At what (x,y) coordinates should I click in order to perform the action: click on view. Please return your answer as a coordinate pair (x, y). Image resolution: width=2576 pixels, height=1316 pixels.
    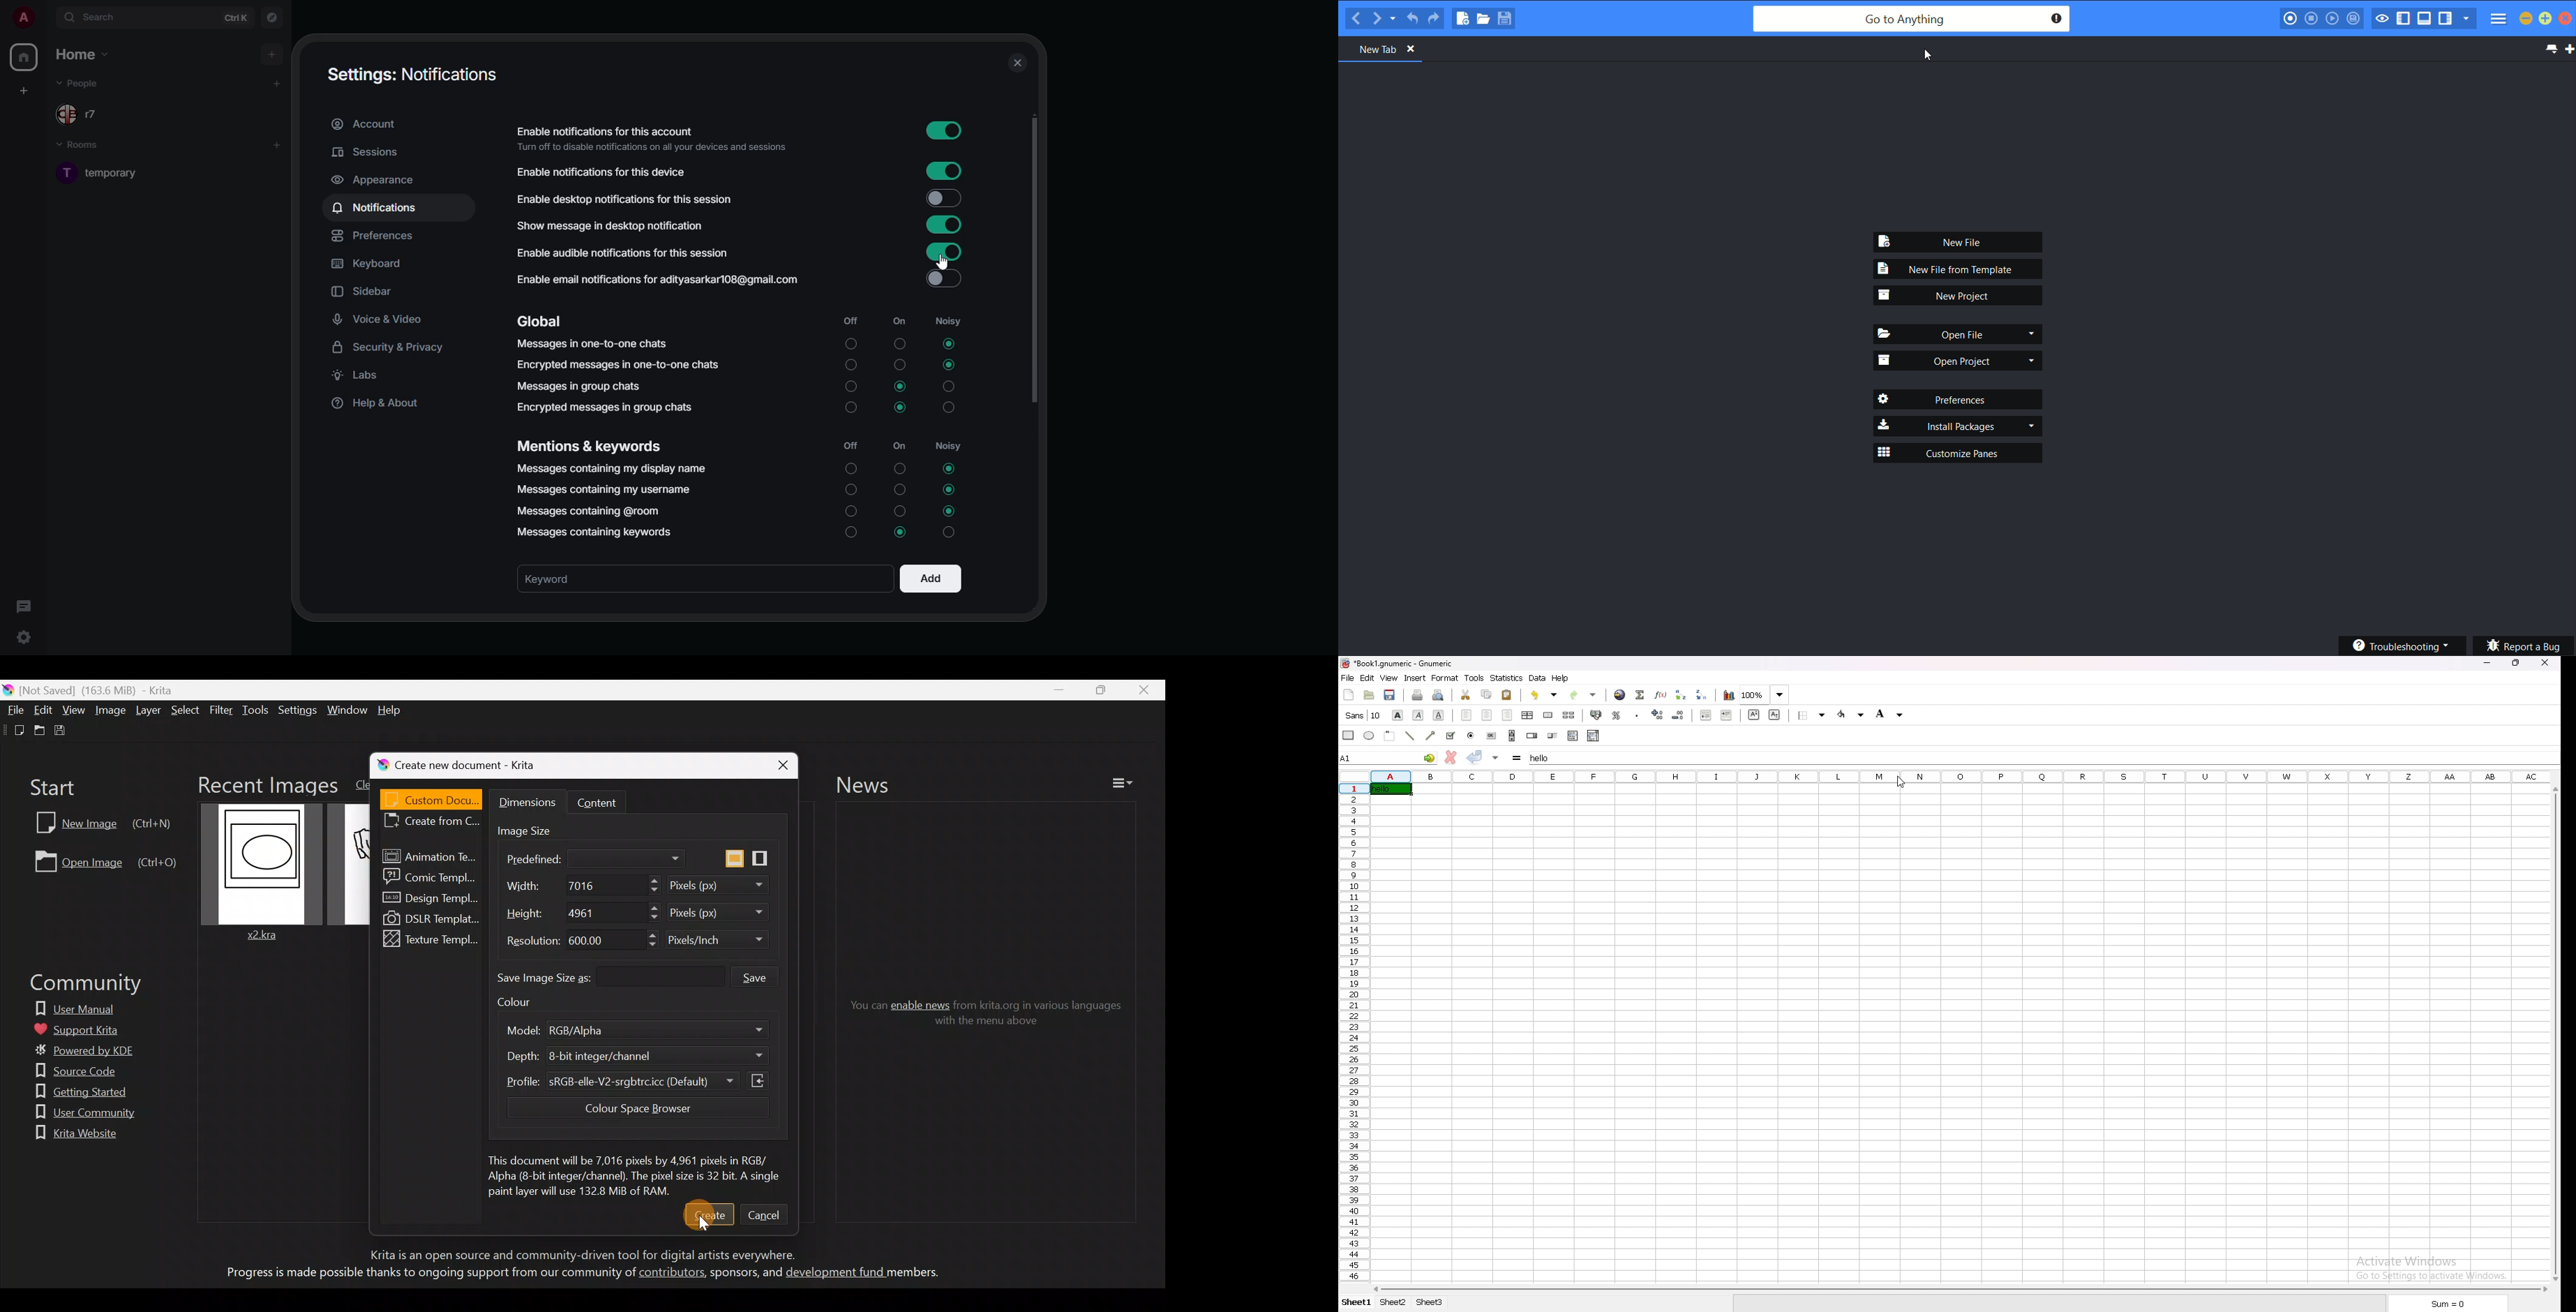
    Looking at the image, I should click on (1389, 678).